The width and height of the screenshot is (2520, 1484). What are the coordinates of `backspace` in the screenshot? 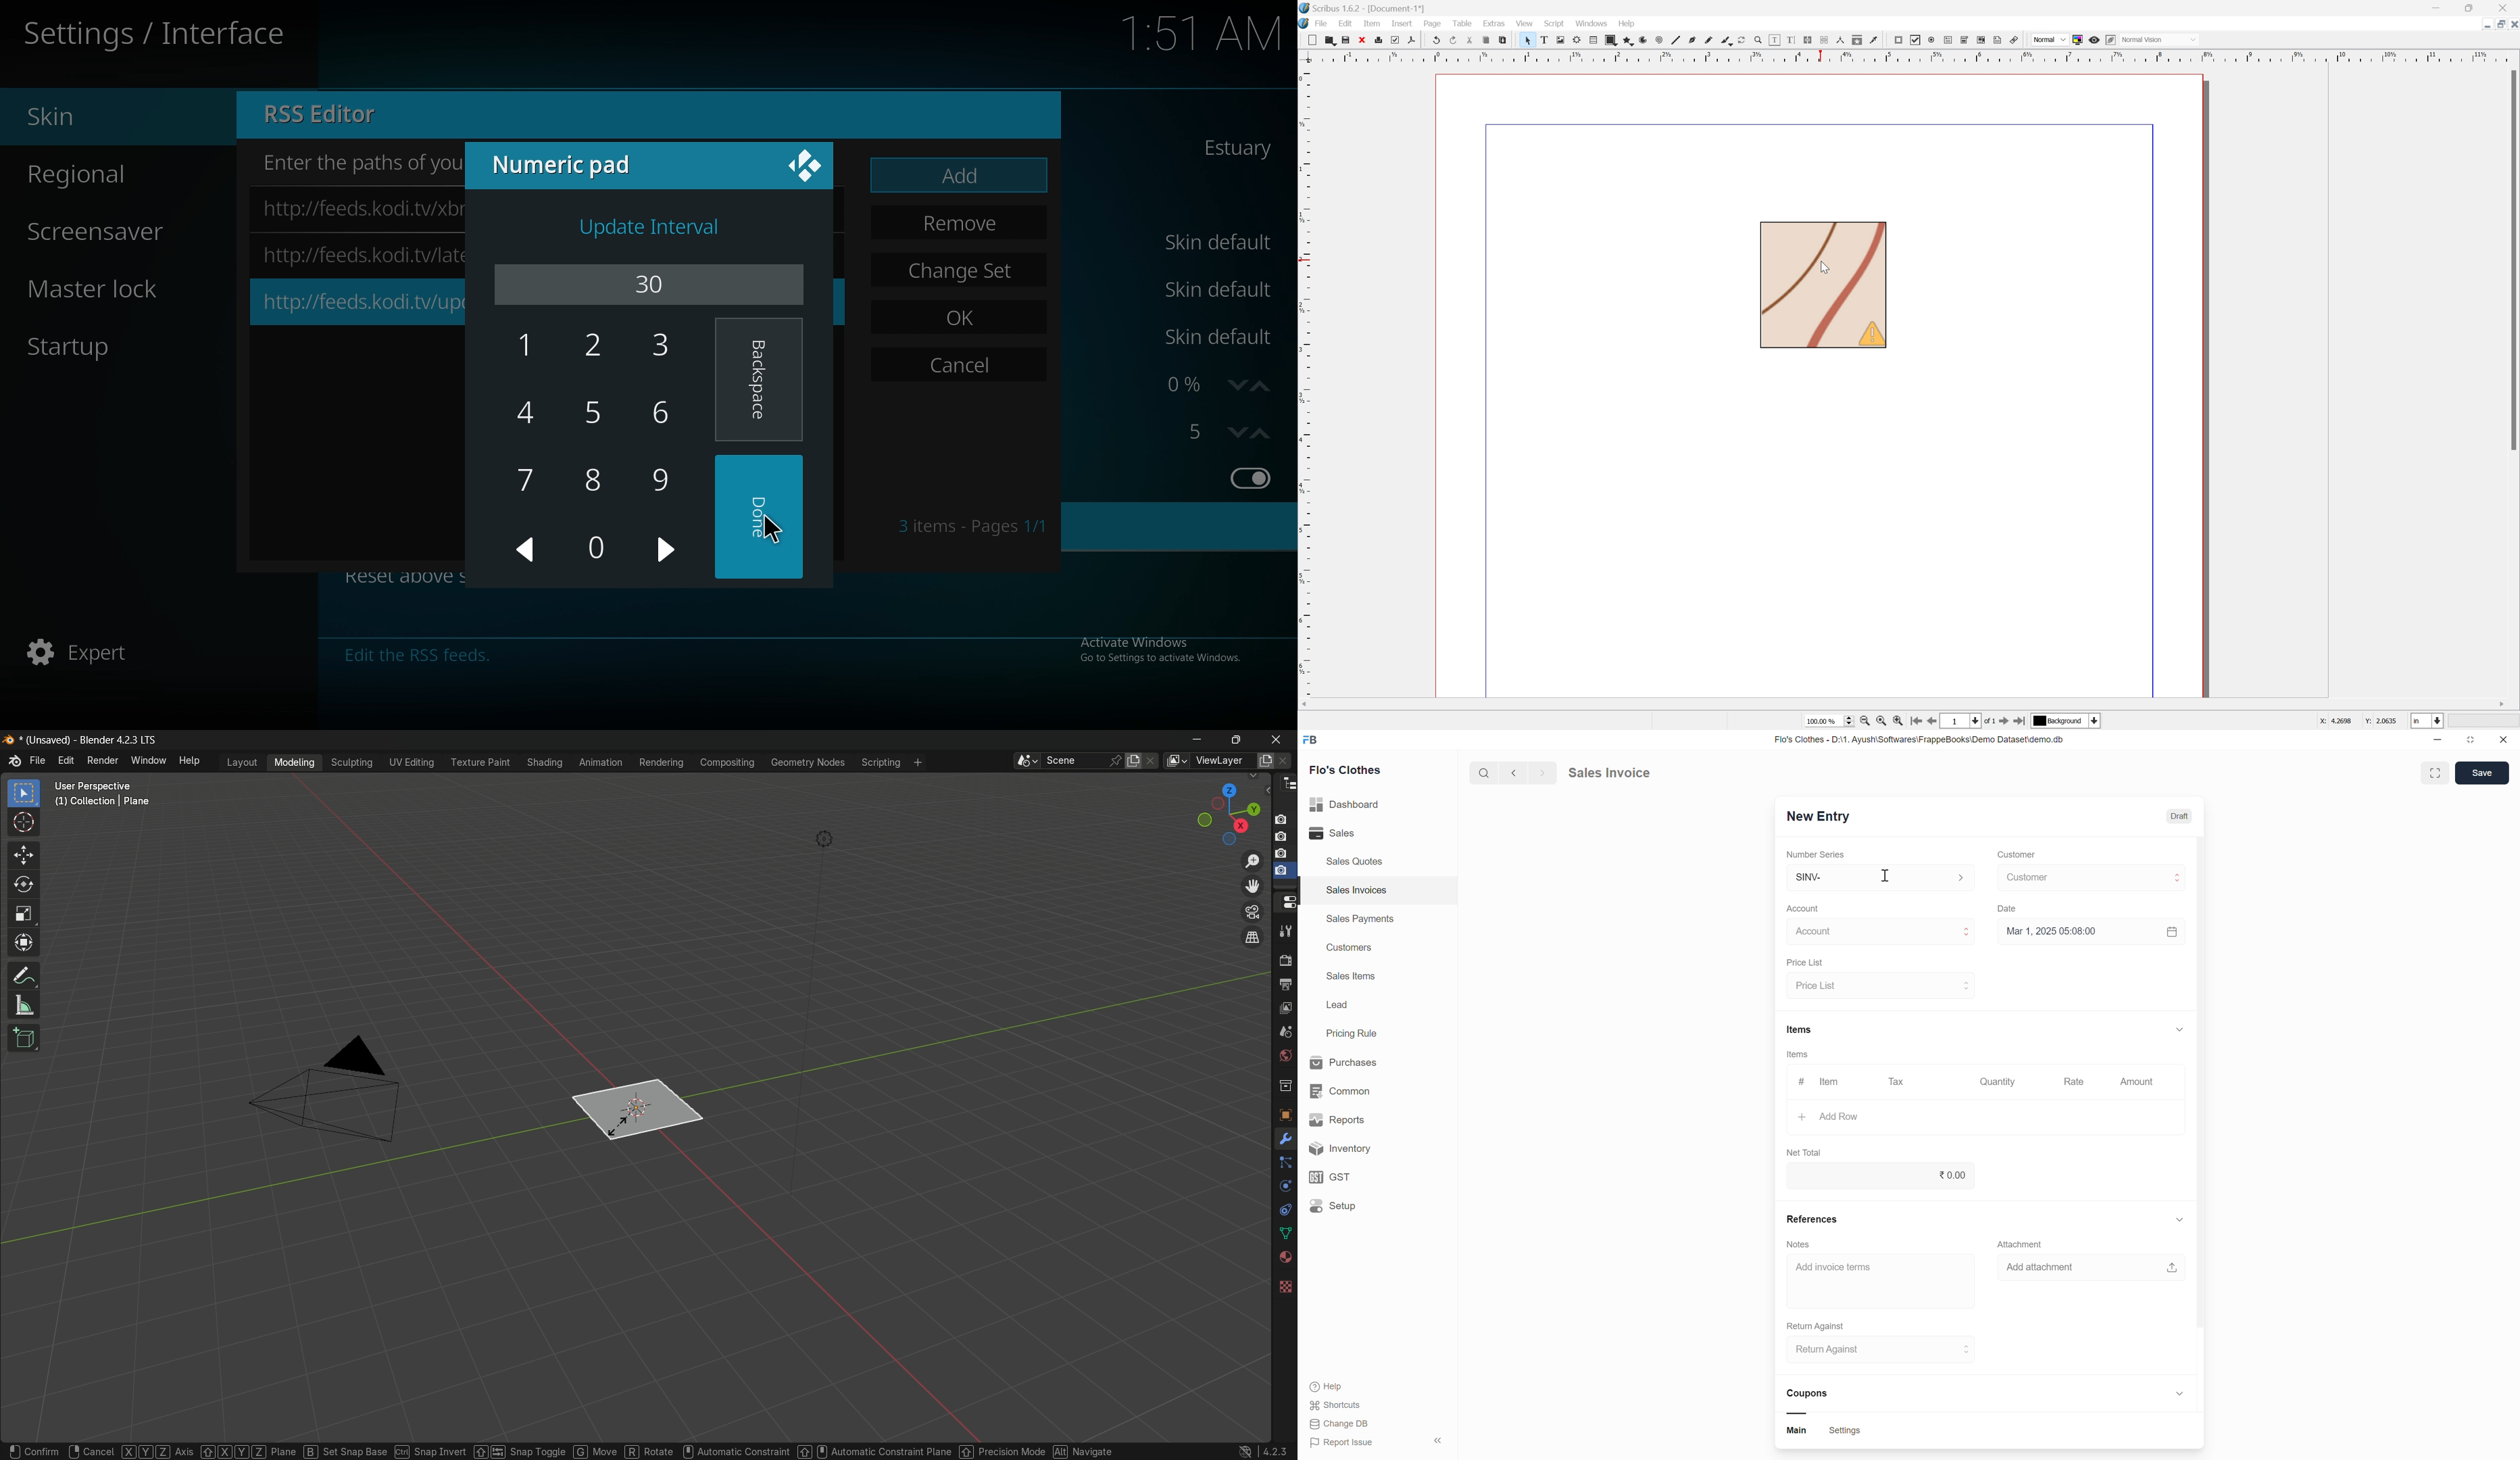 It's located at (758, 379).